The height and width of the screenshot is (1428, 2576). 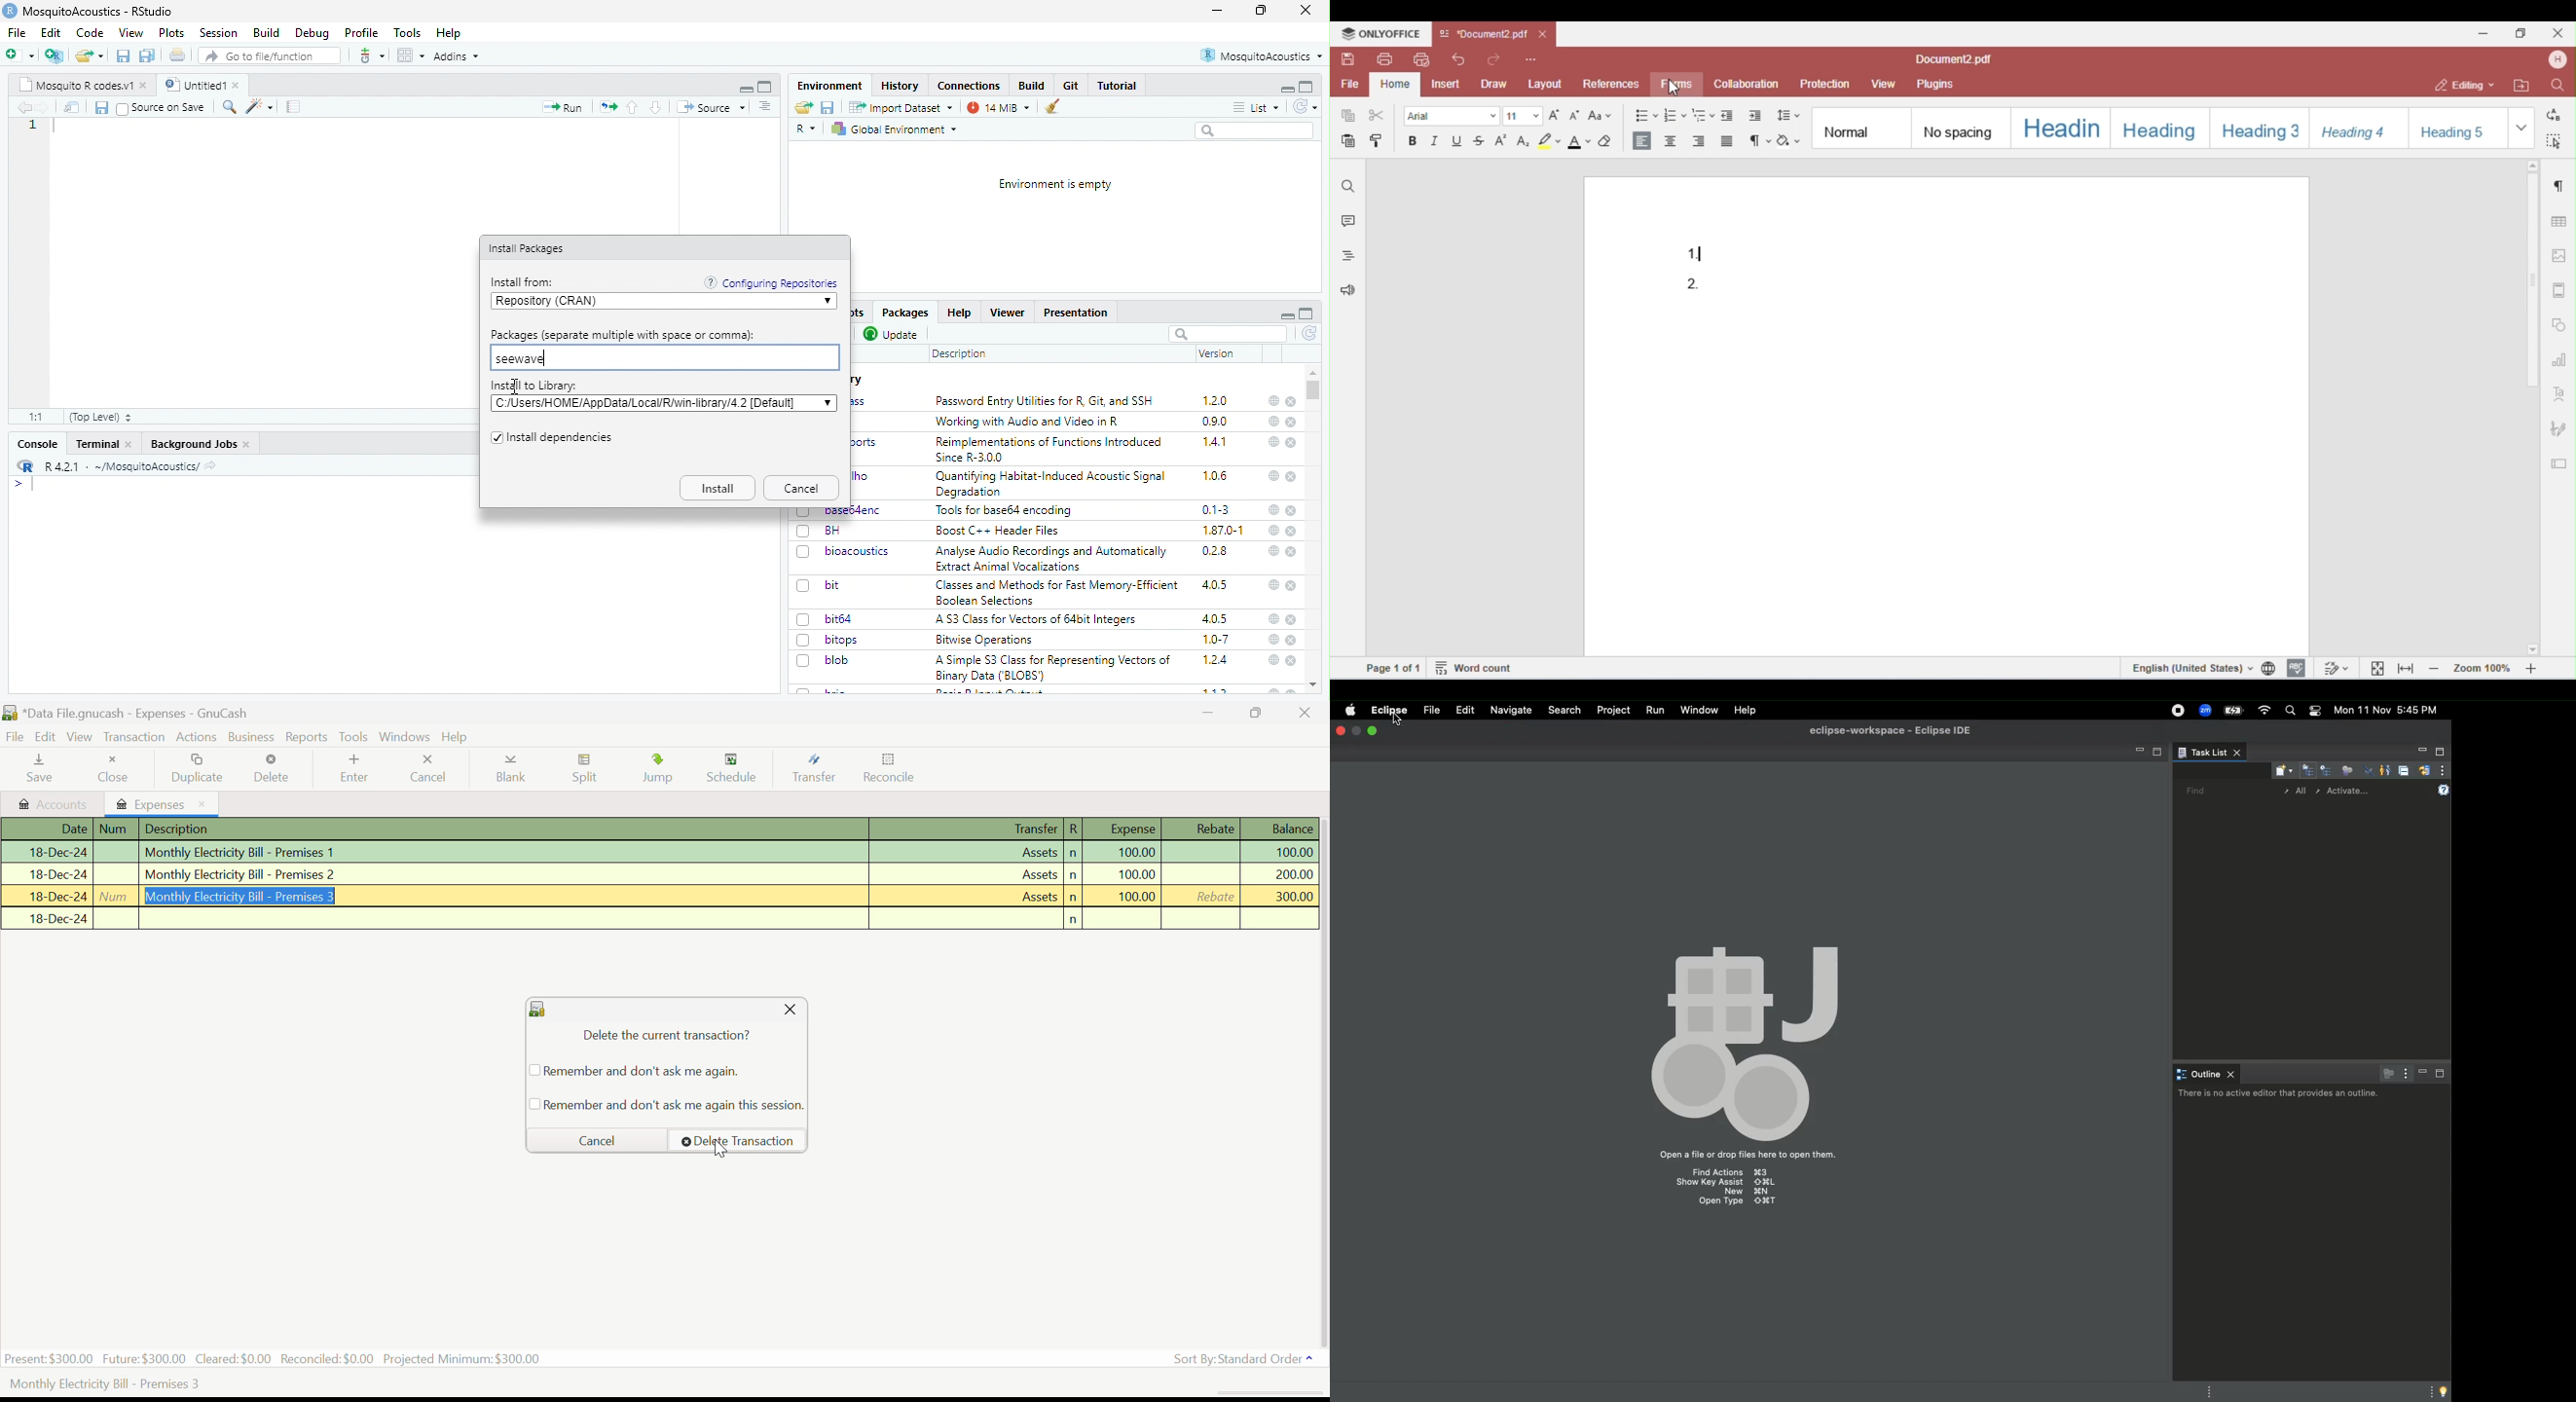 What do you see at coordinates (1292, 641) in the screenshot?
I see `close` at bounding box center [1292, 641].